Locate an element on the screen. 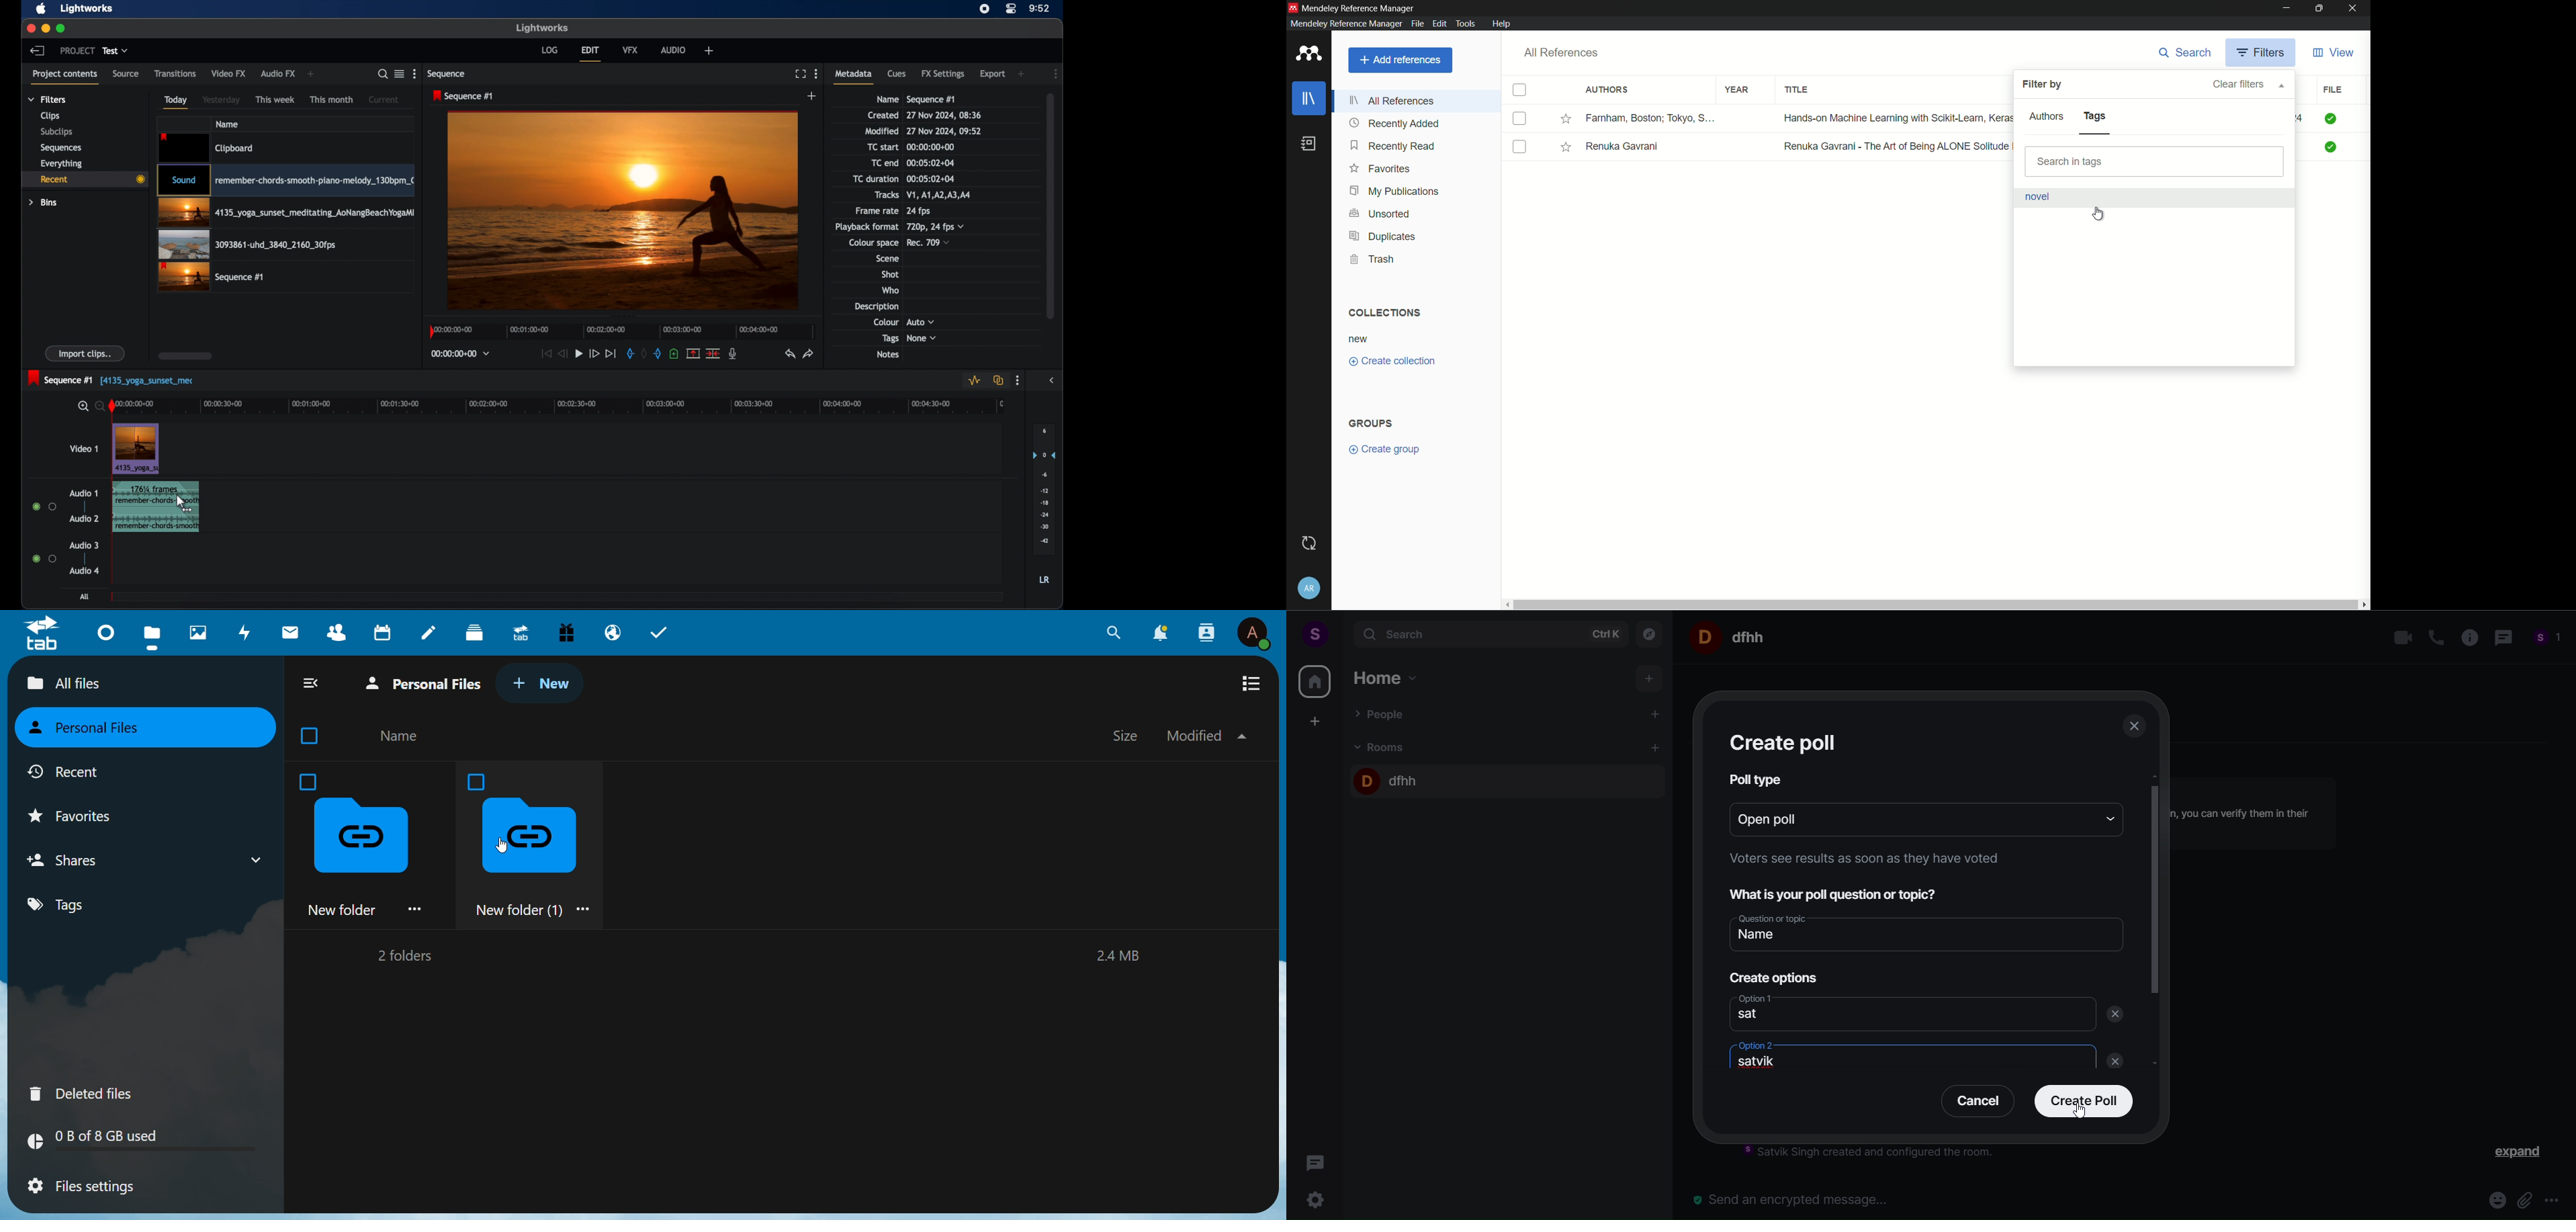 The image size is (2576, 1232). unsorted is located at coordinates (1382, 213).